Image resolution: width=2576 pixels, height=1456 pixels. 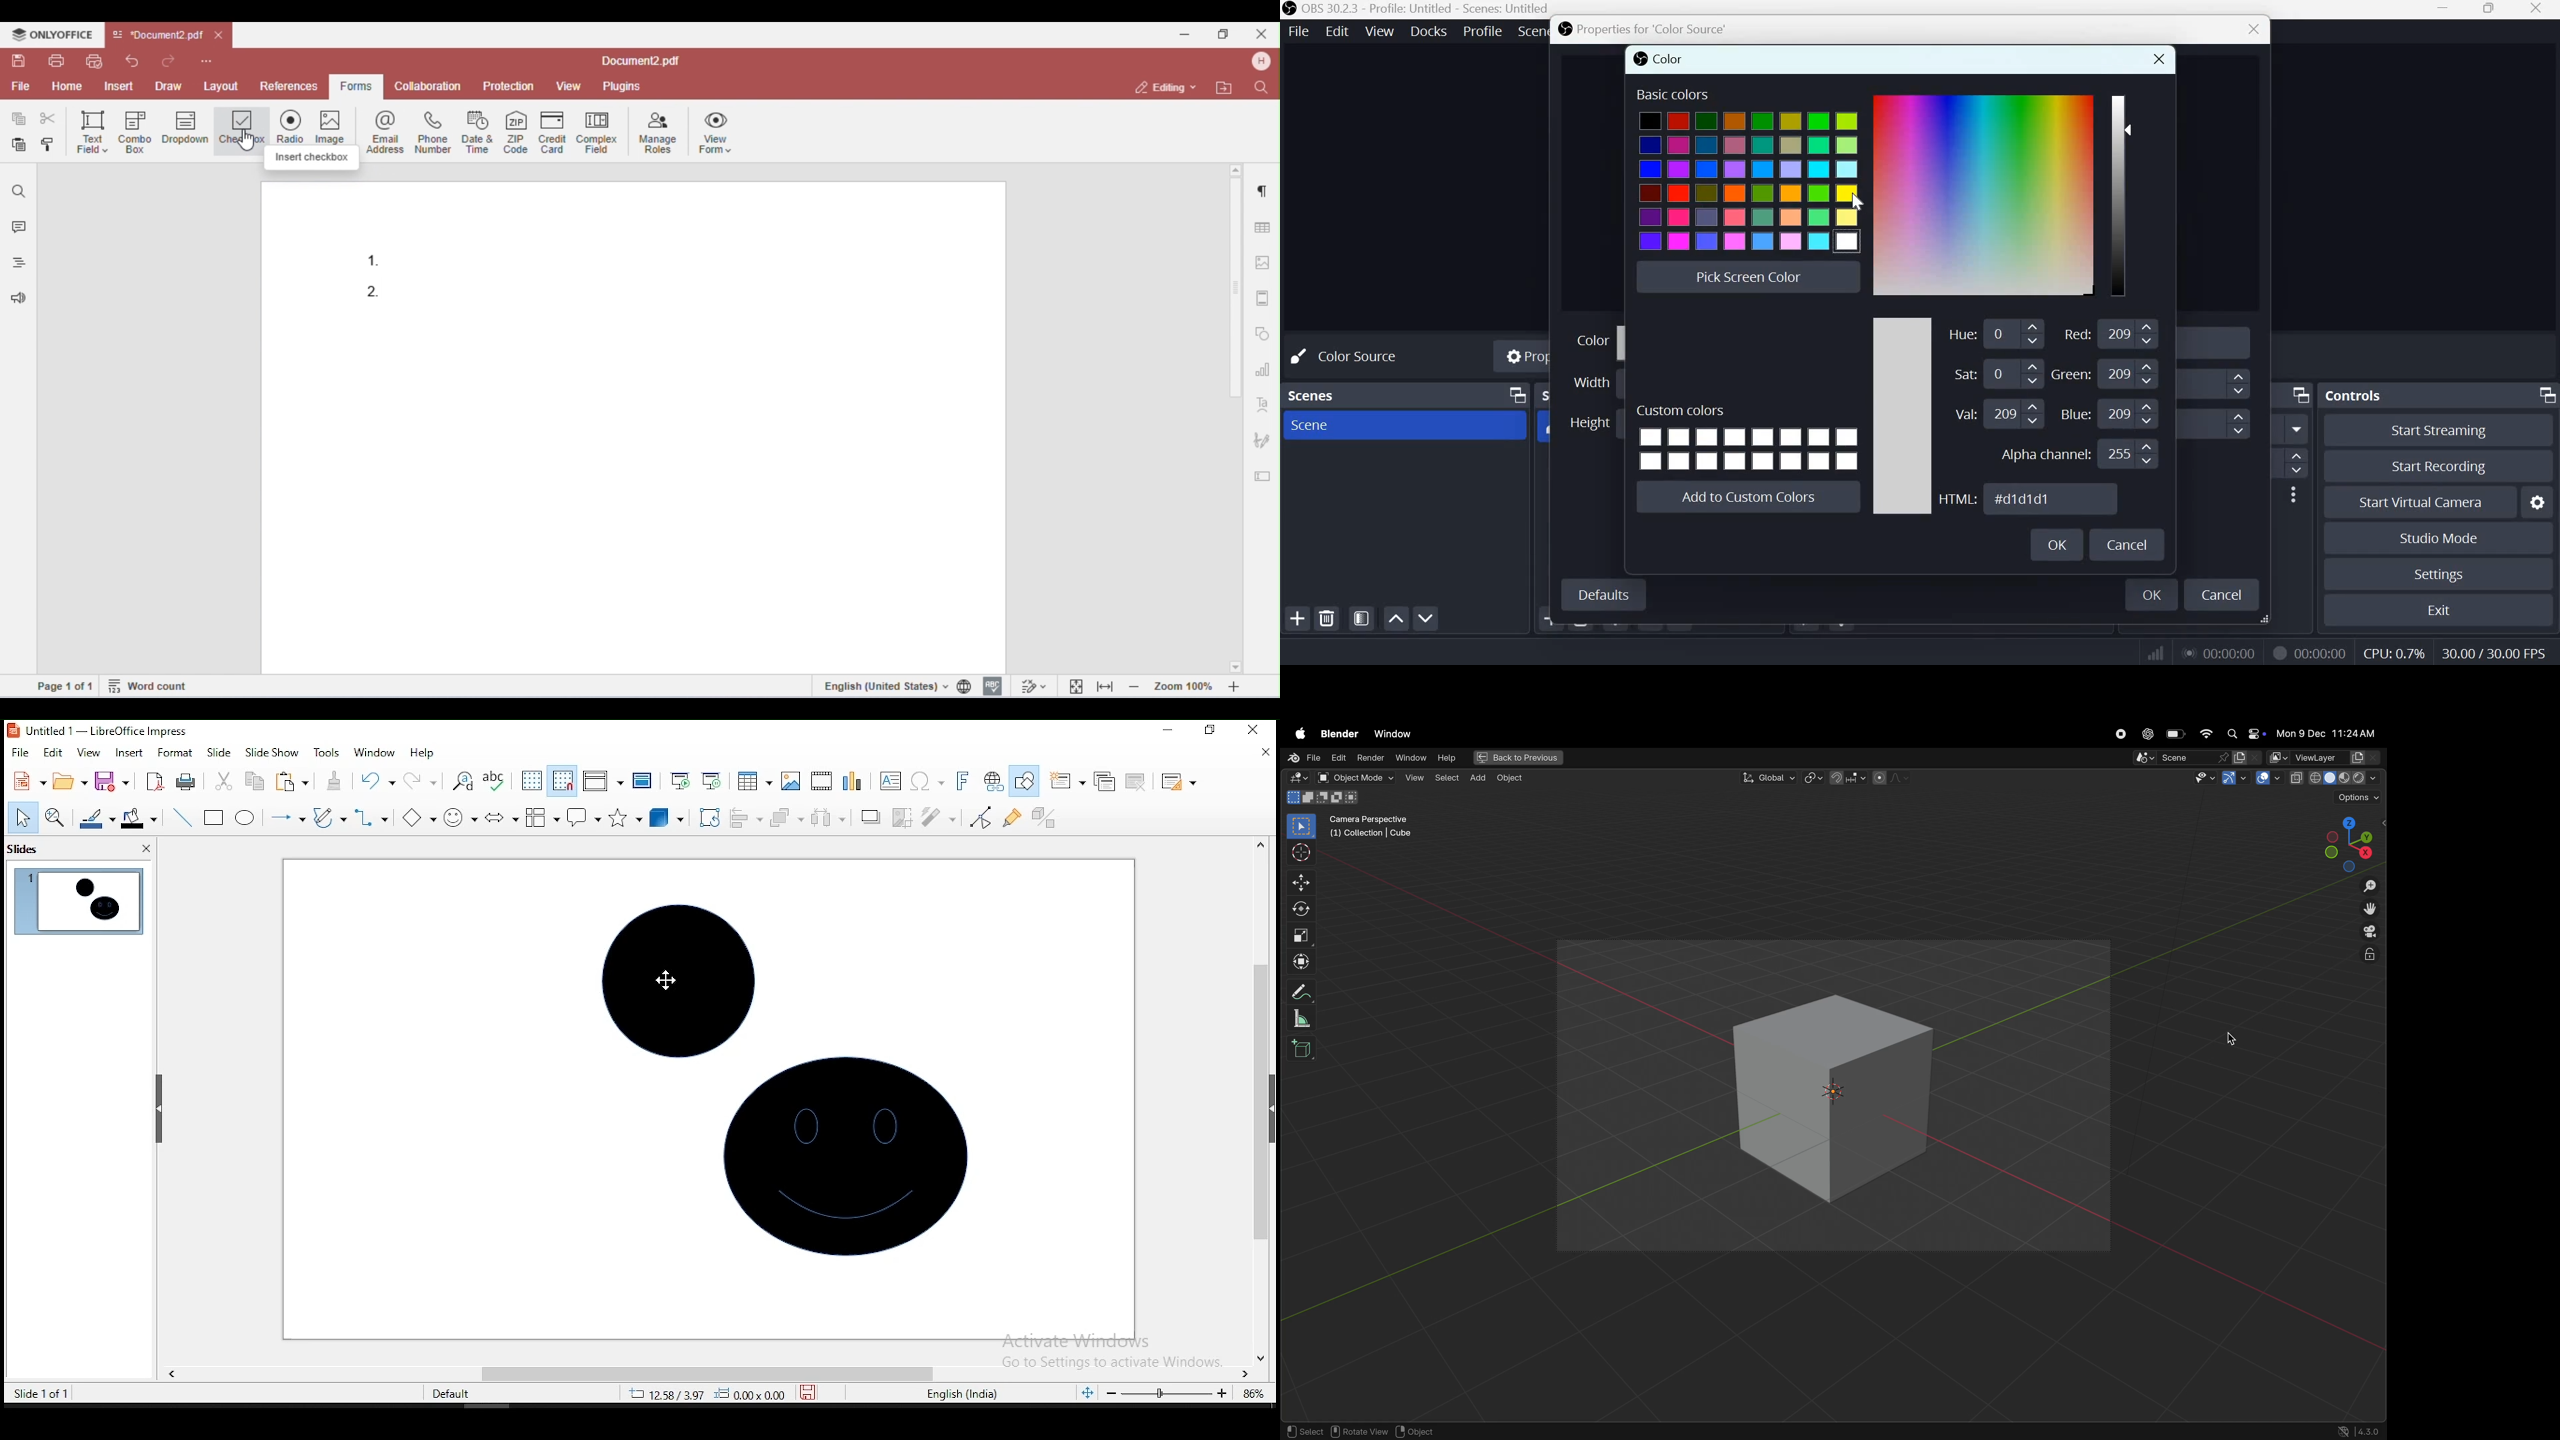 What do you see at coordinates (2279, 652) in the screenshot?
I see `Live Duration Timer` at bounding box center [2279, 652].